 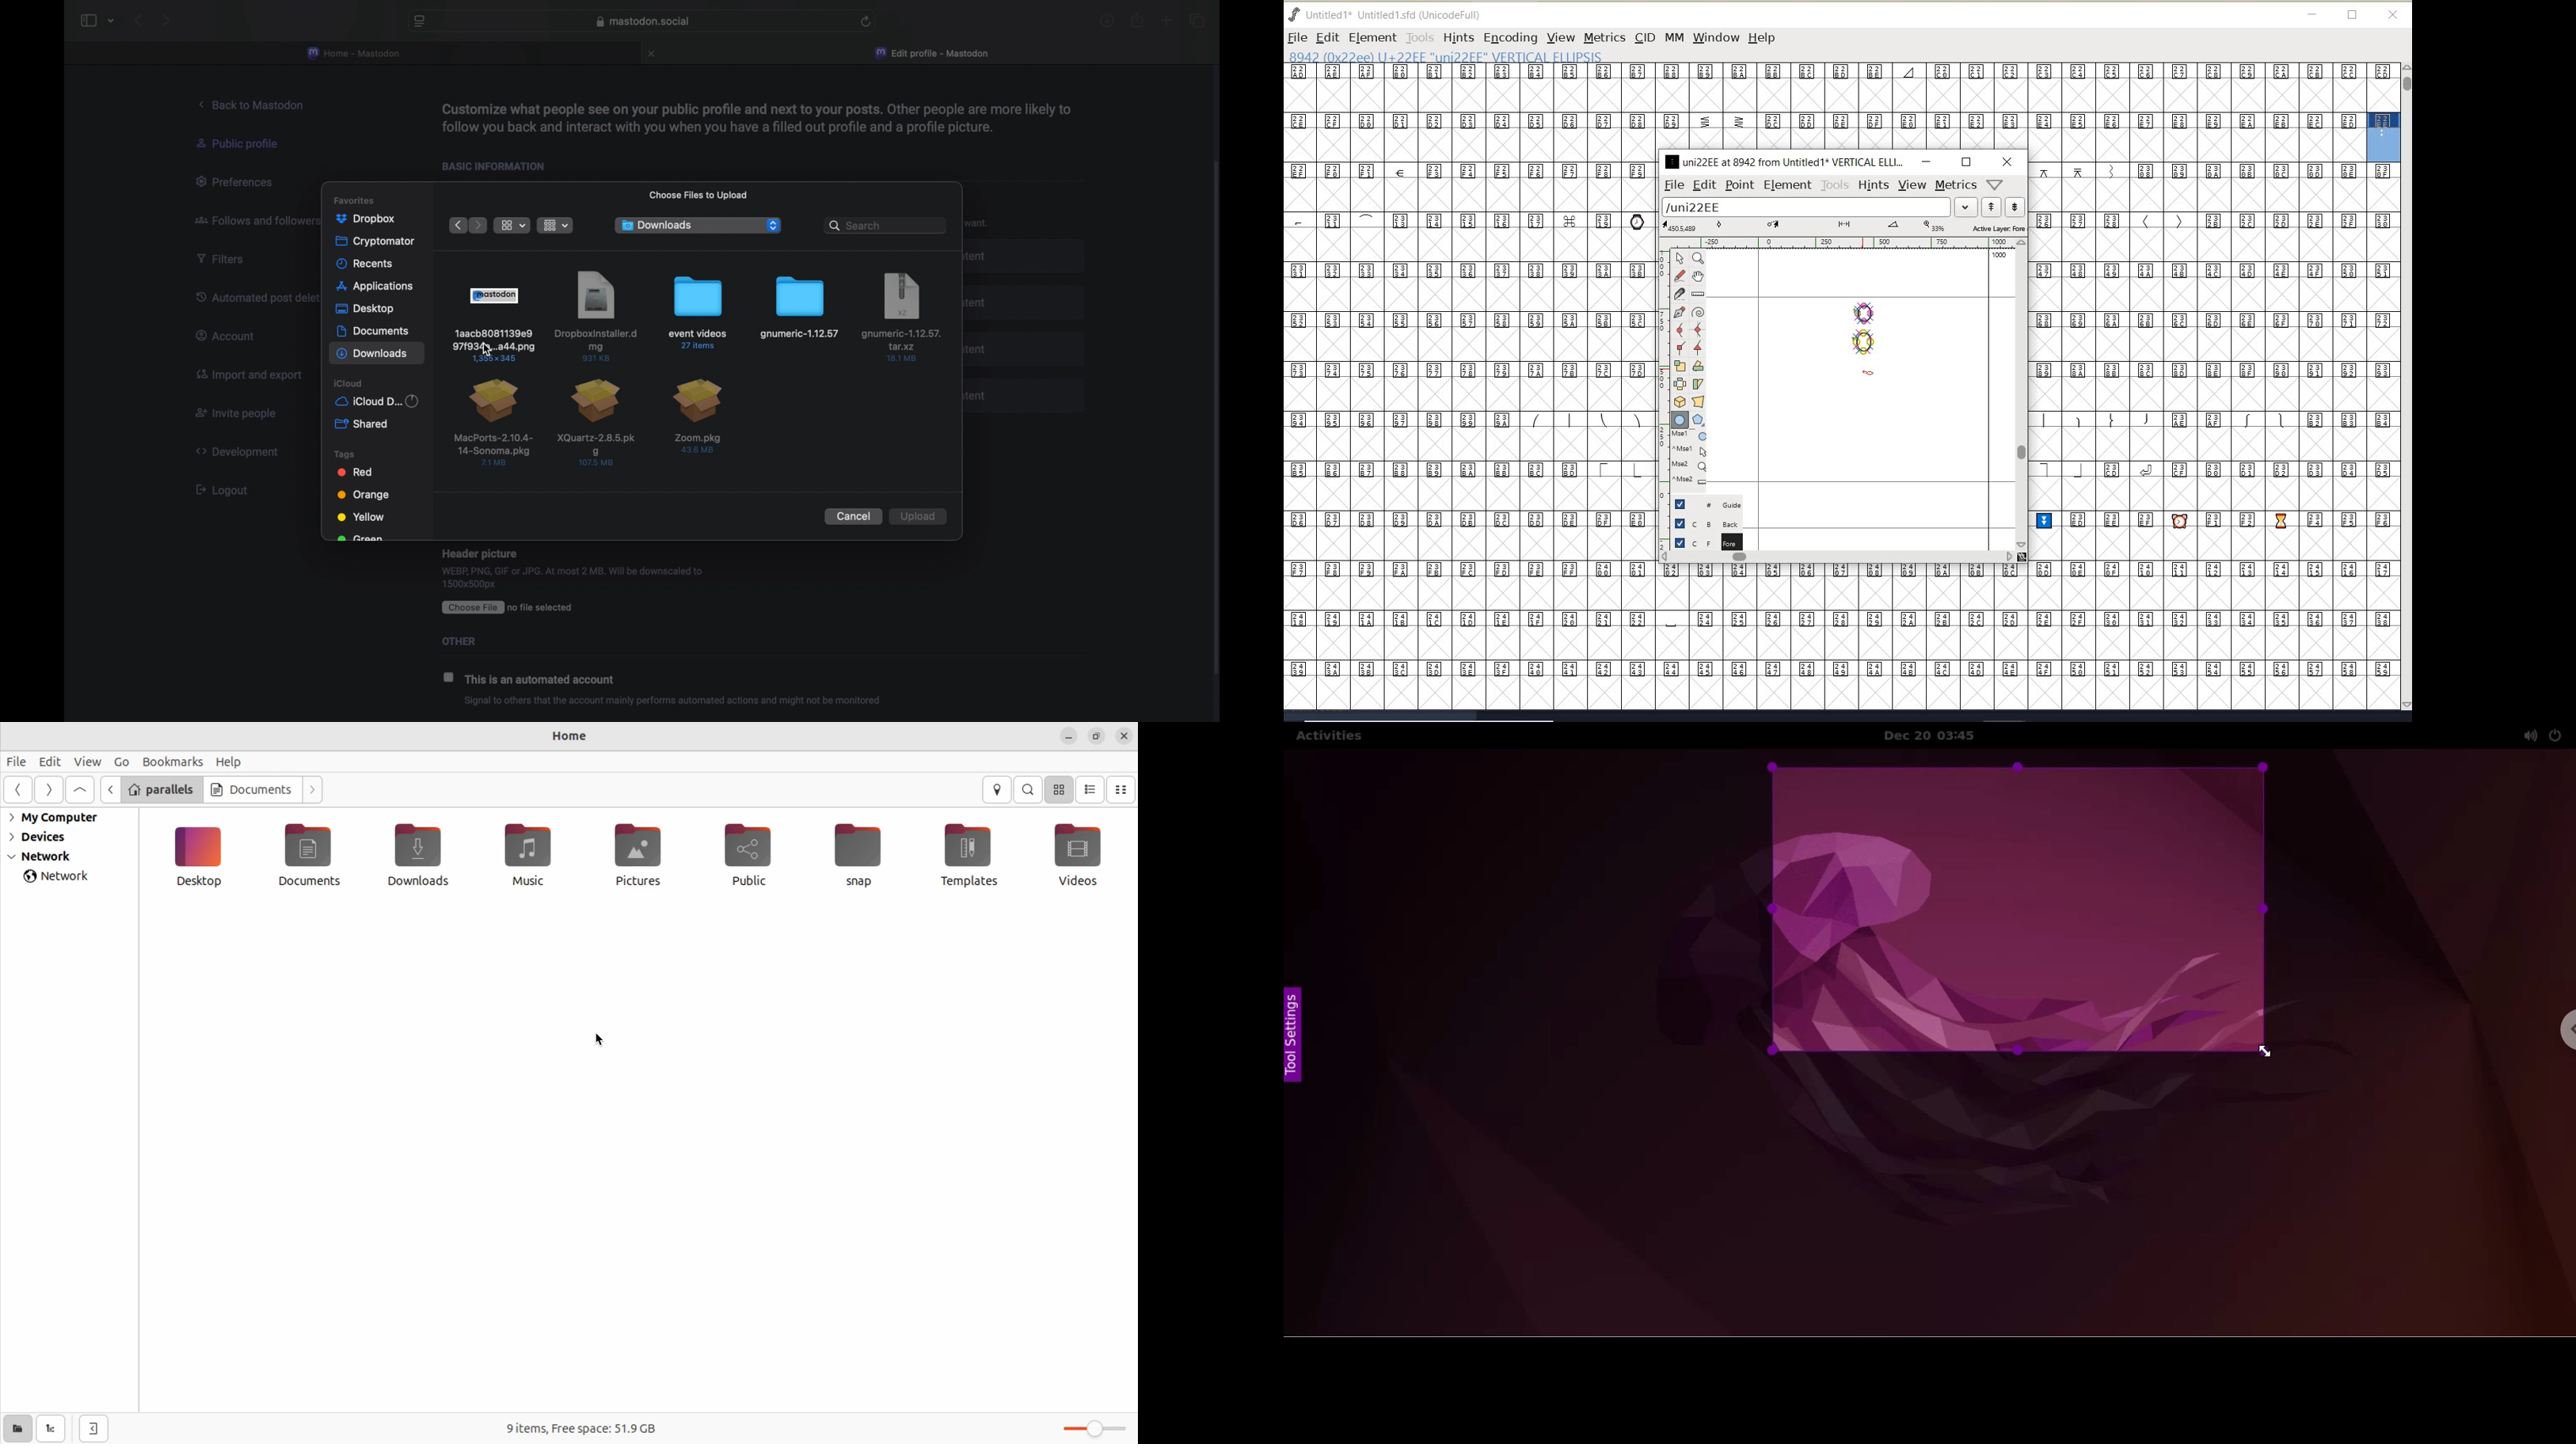 I want to click on , so click(x=469, y=640).